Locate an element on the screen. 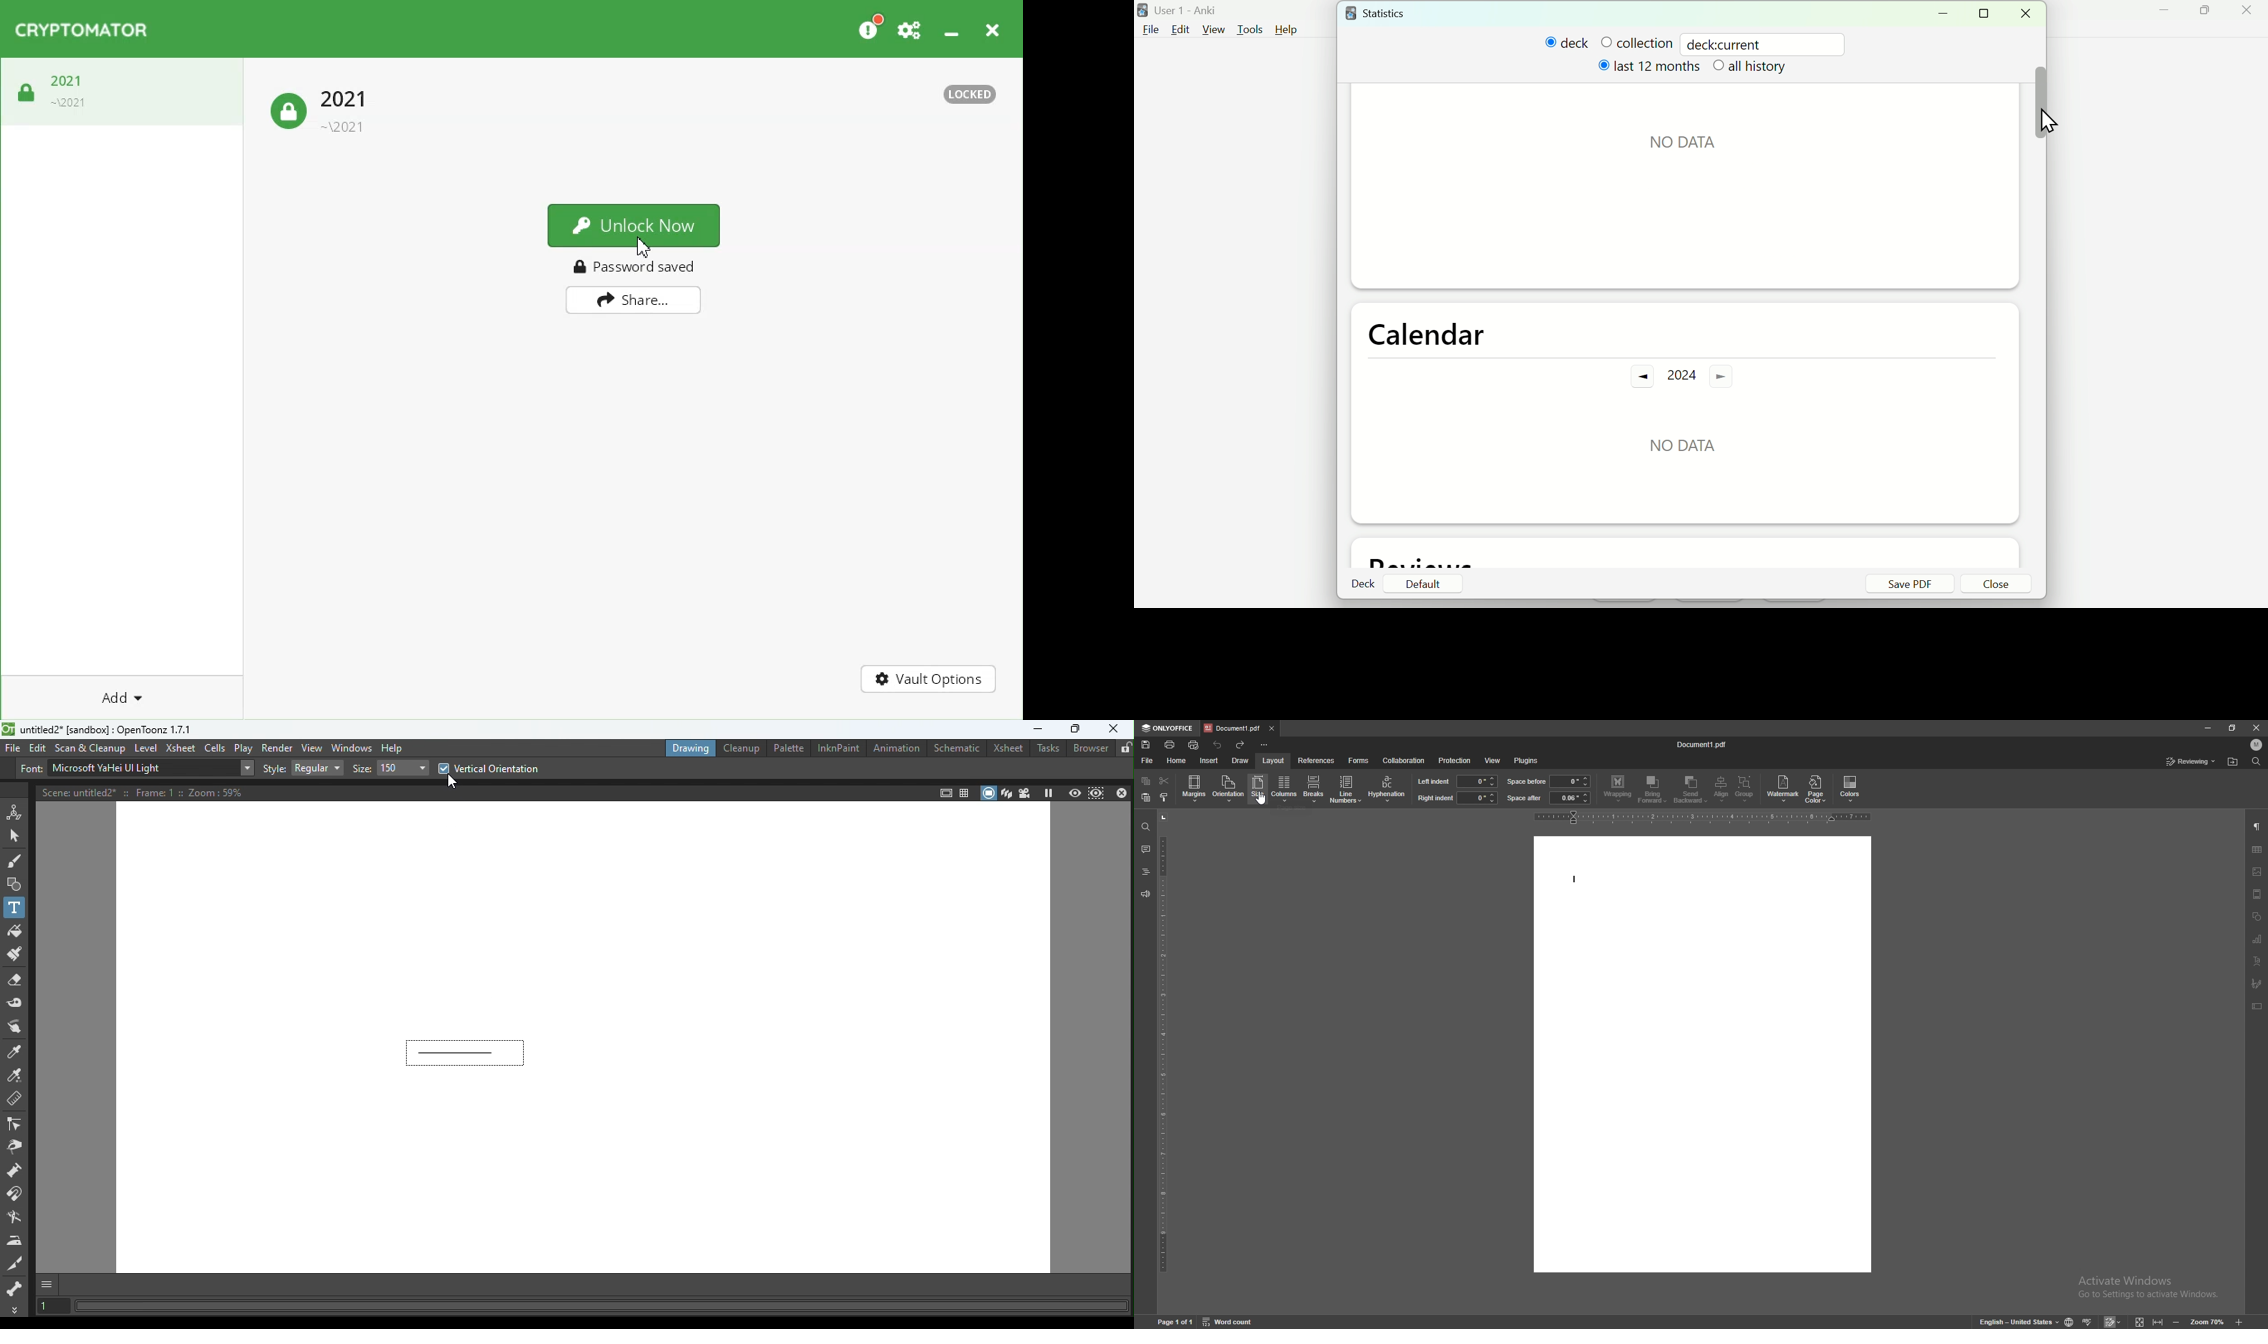 This screenshot has height=1344, width=2268. Close is located at coordinates (2249, 14).